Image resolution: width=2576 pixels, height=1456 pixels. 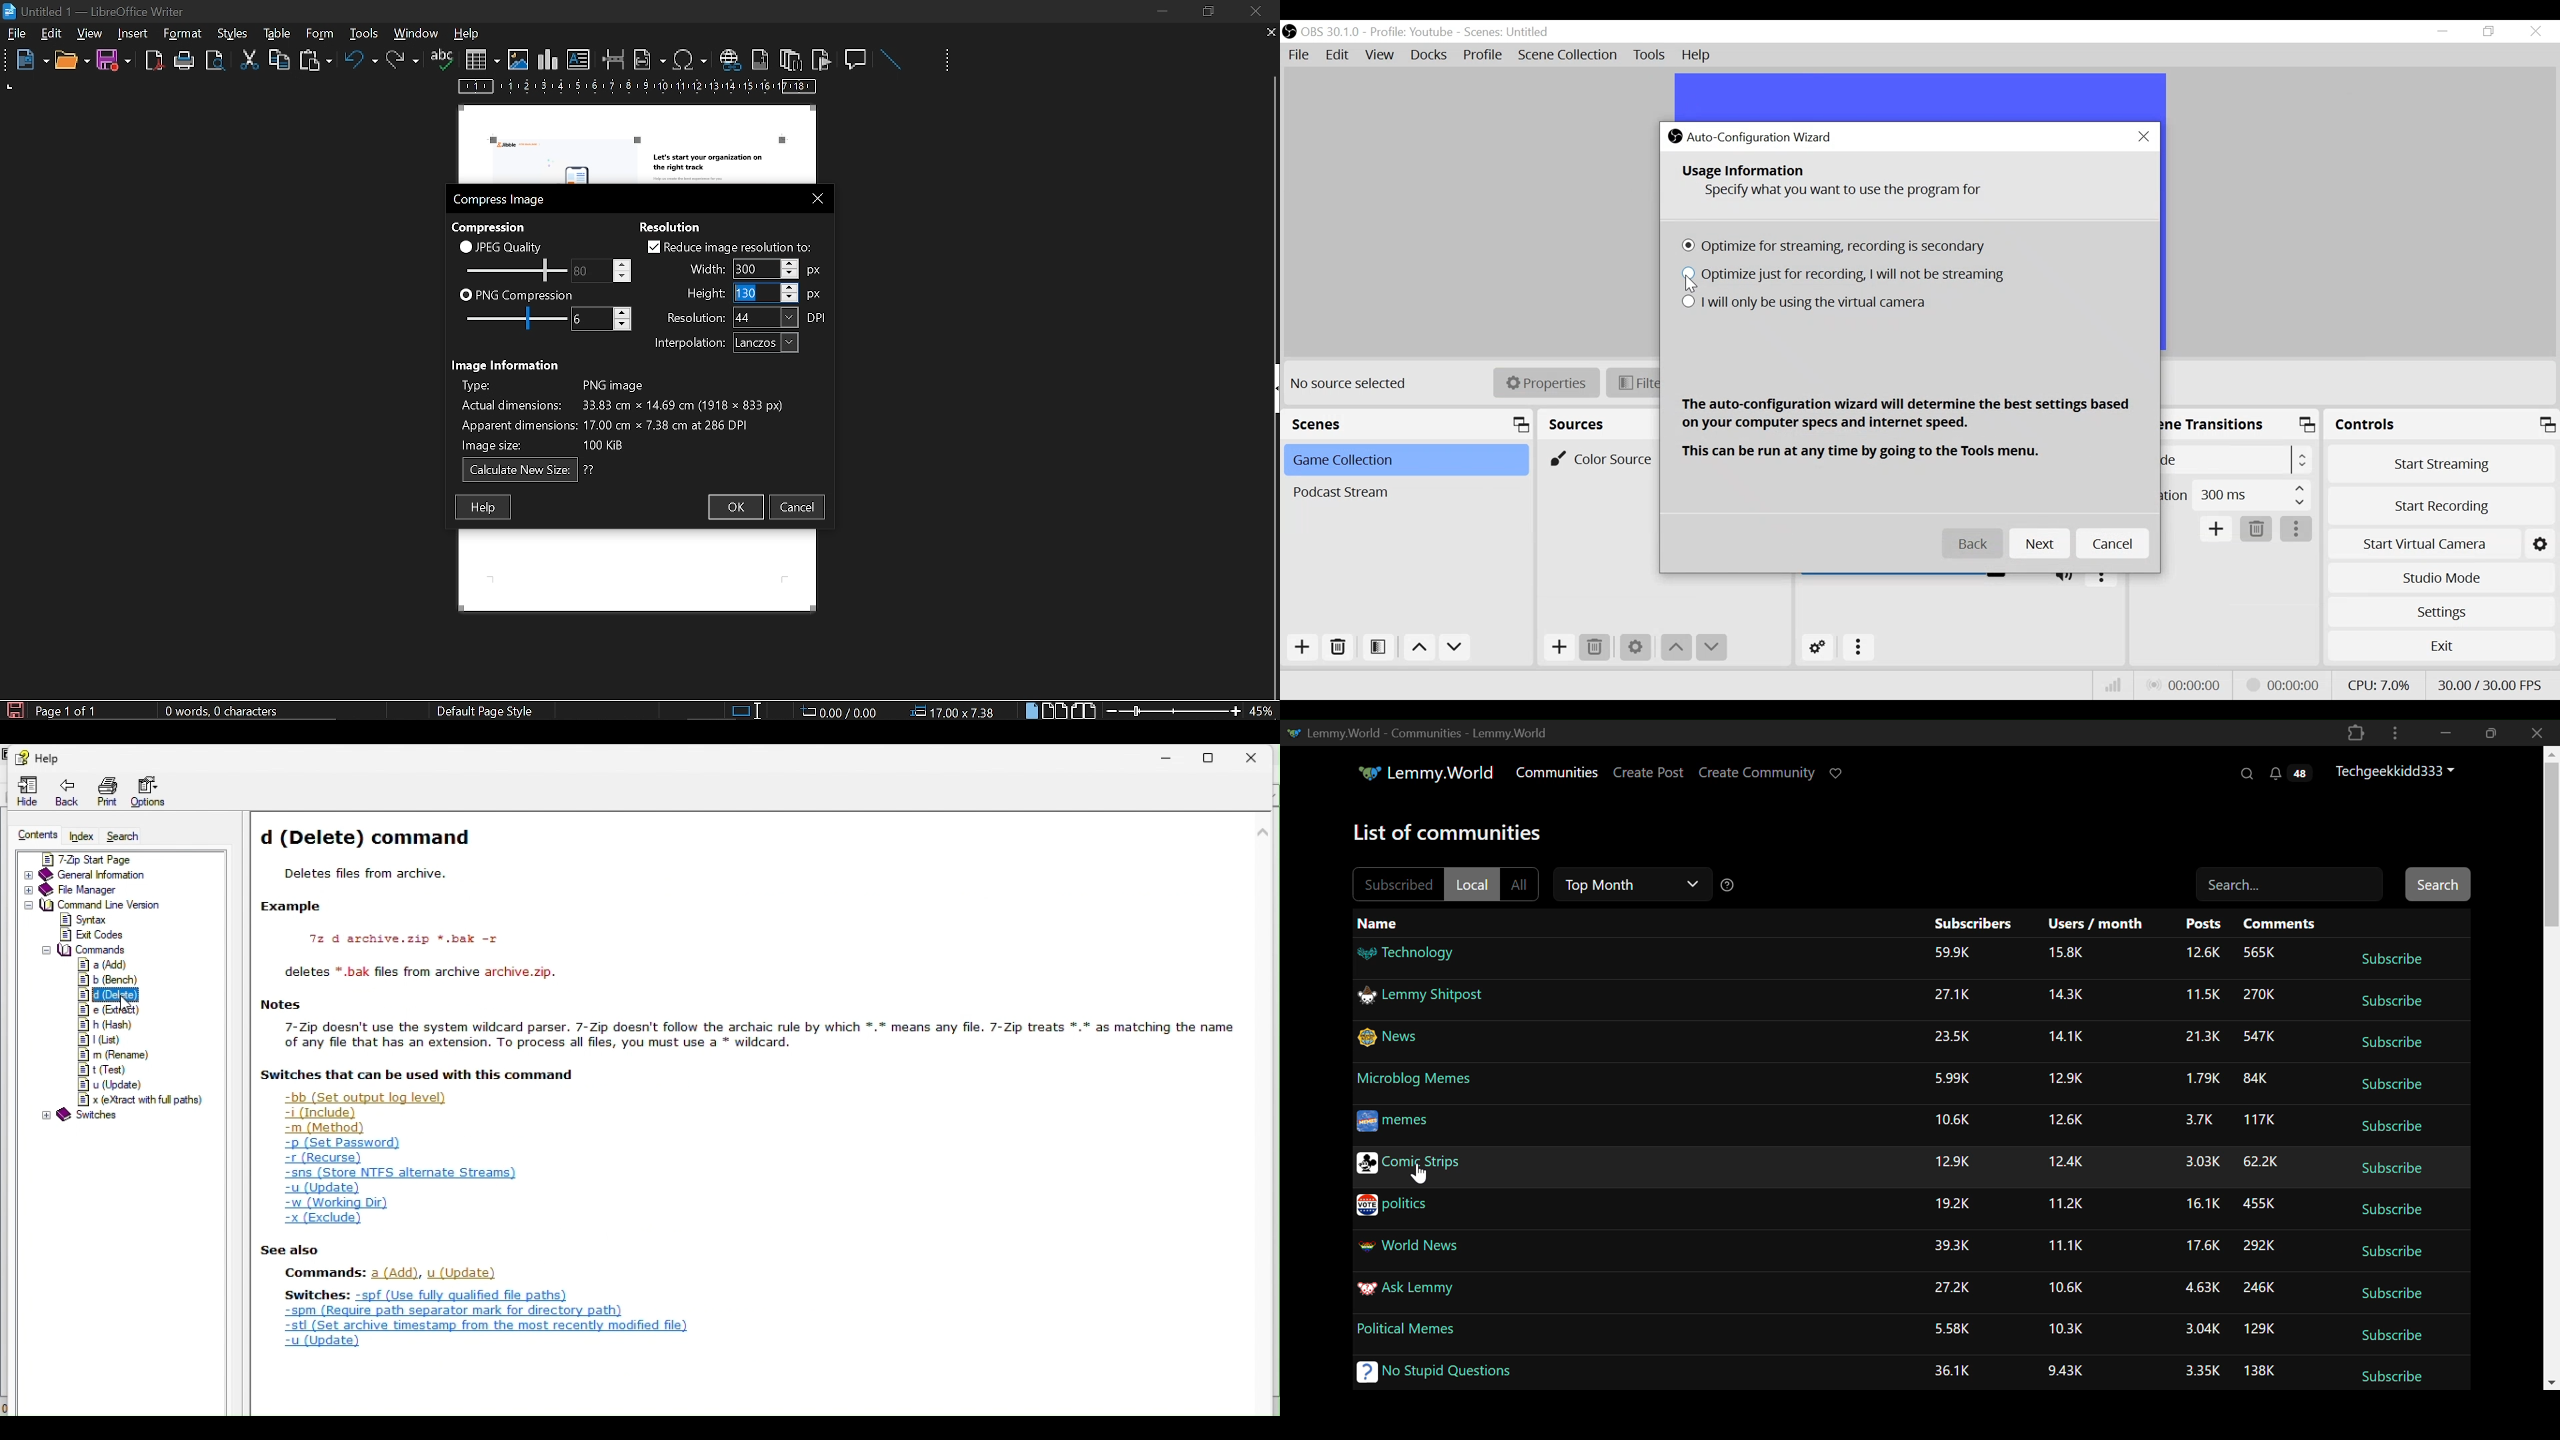 I want to click on -bb (Set output log level), so click(x=358, y=1097).